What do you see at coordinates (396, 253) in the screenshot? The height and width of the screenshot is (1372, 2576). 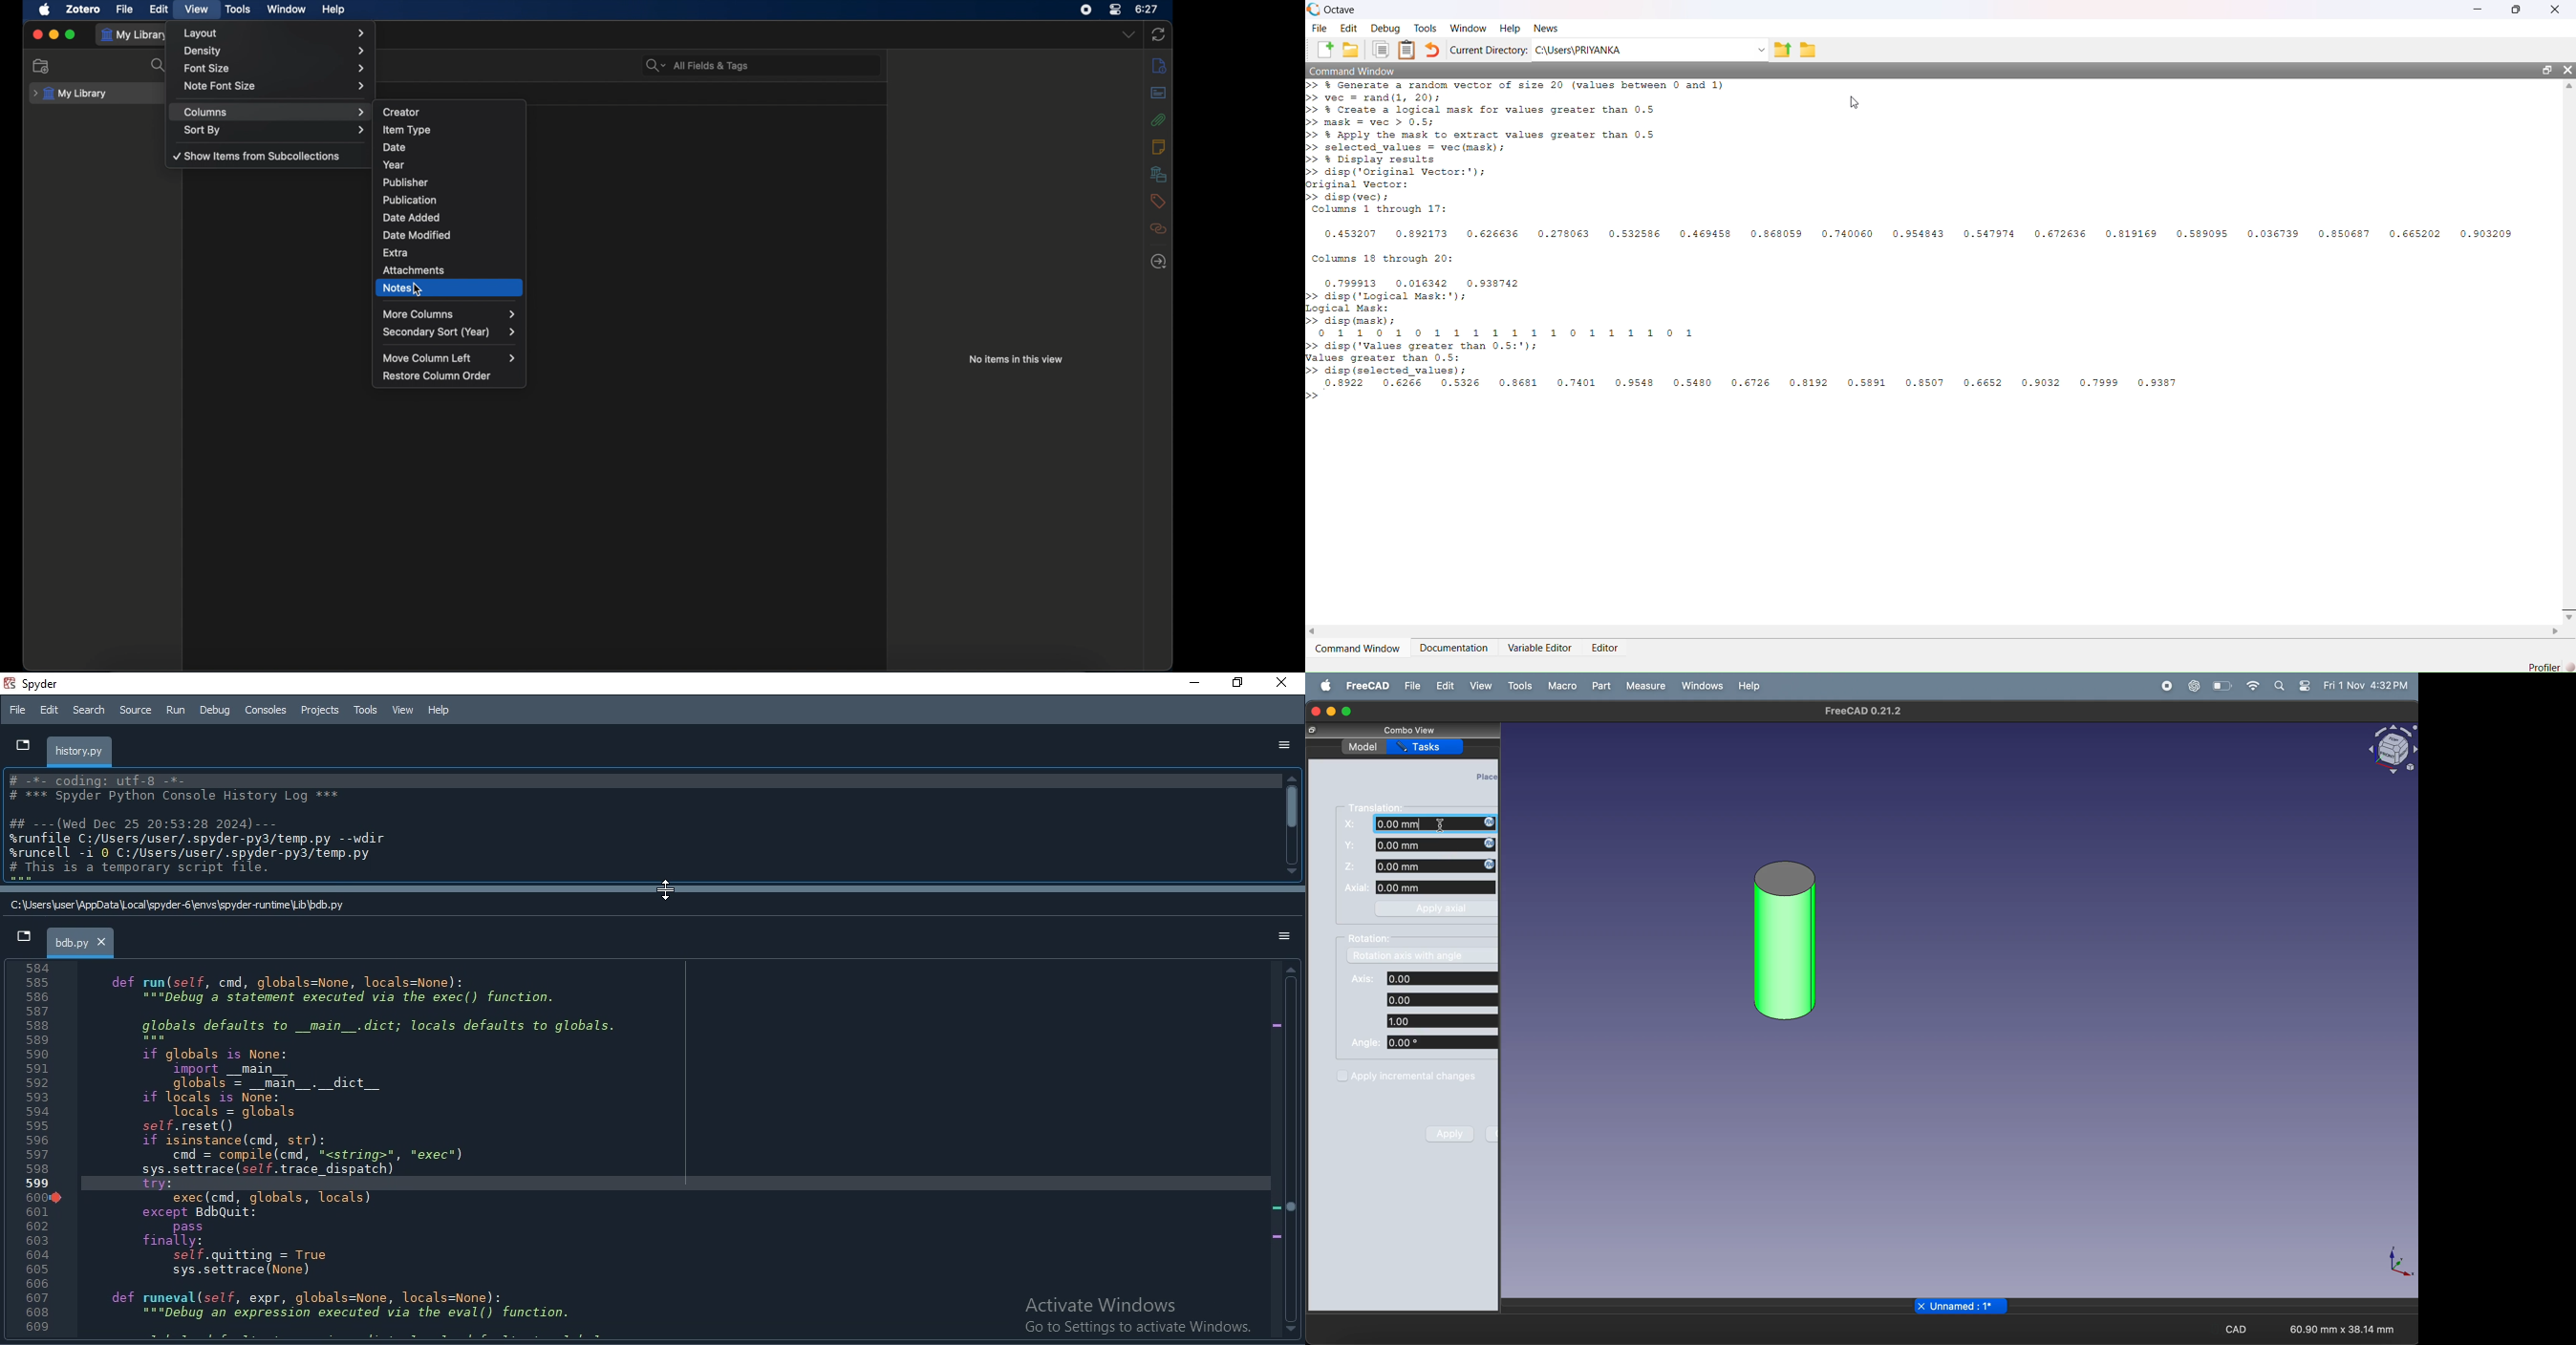 I see `extra` at bounding box center [396, 253].